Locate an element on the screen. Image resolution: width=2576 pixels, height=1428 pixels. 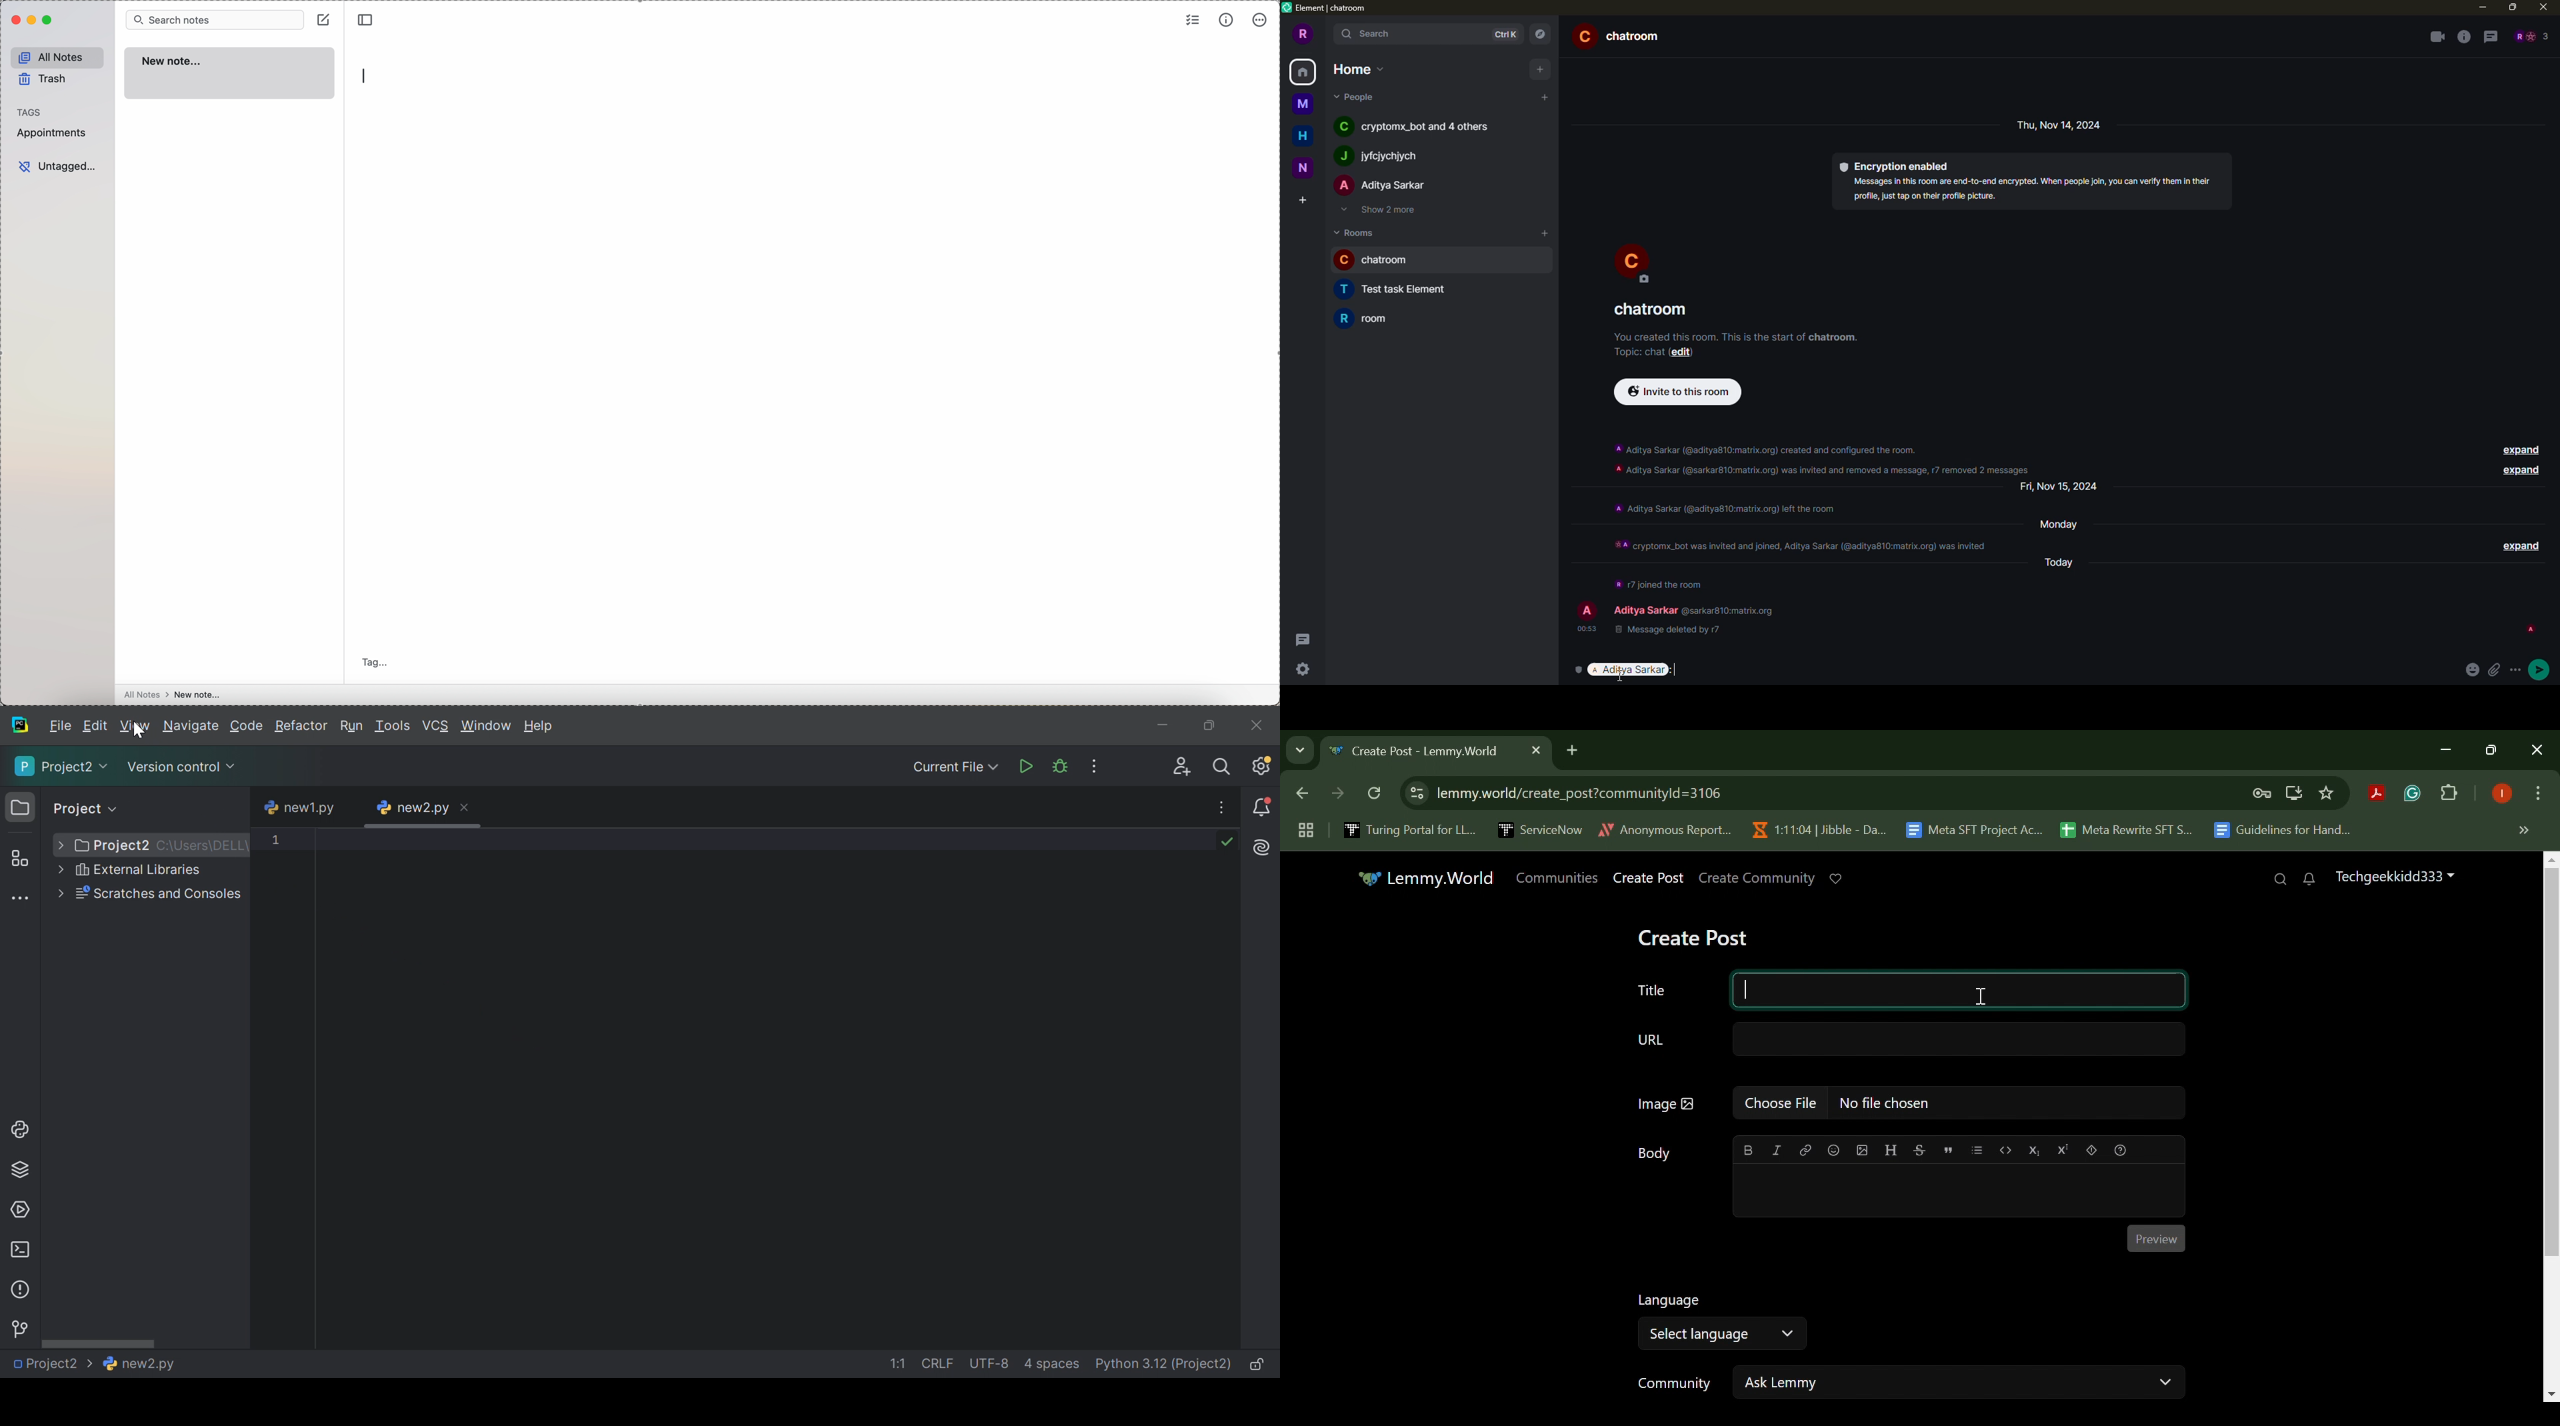
Title Selected is located at coordinates (1906, 988).